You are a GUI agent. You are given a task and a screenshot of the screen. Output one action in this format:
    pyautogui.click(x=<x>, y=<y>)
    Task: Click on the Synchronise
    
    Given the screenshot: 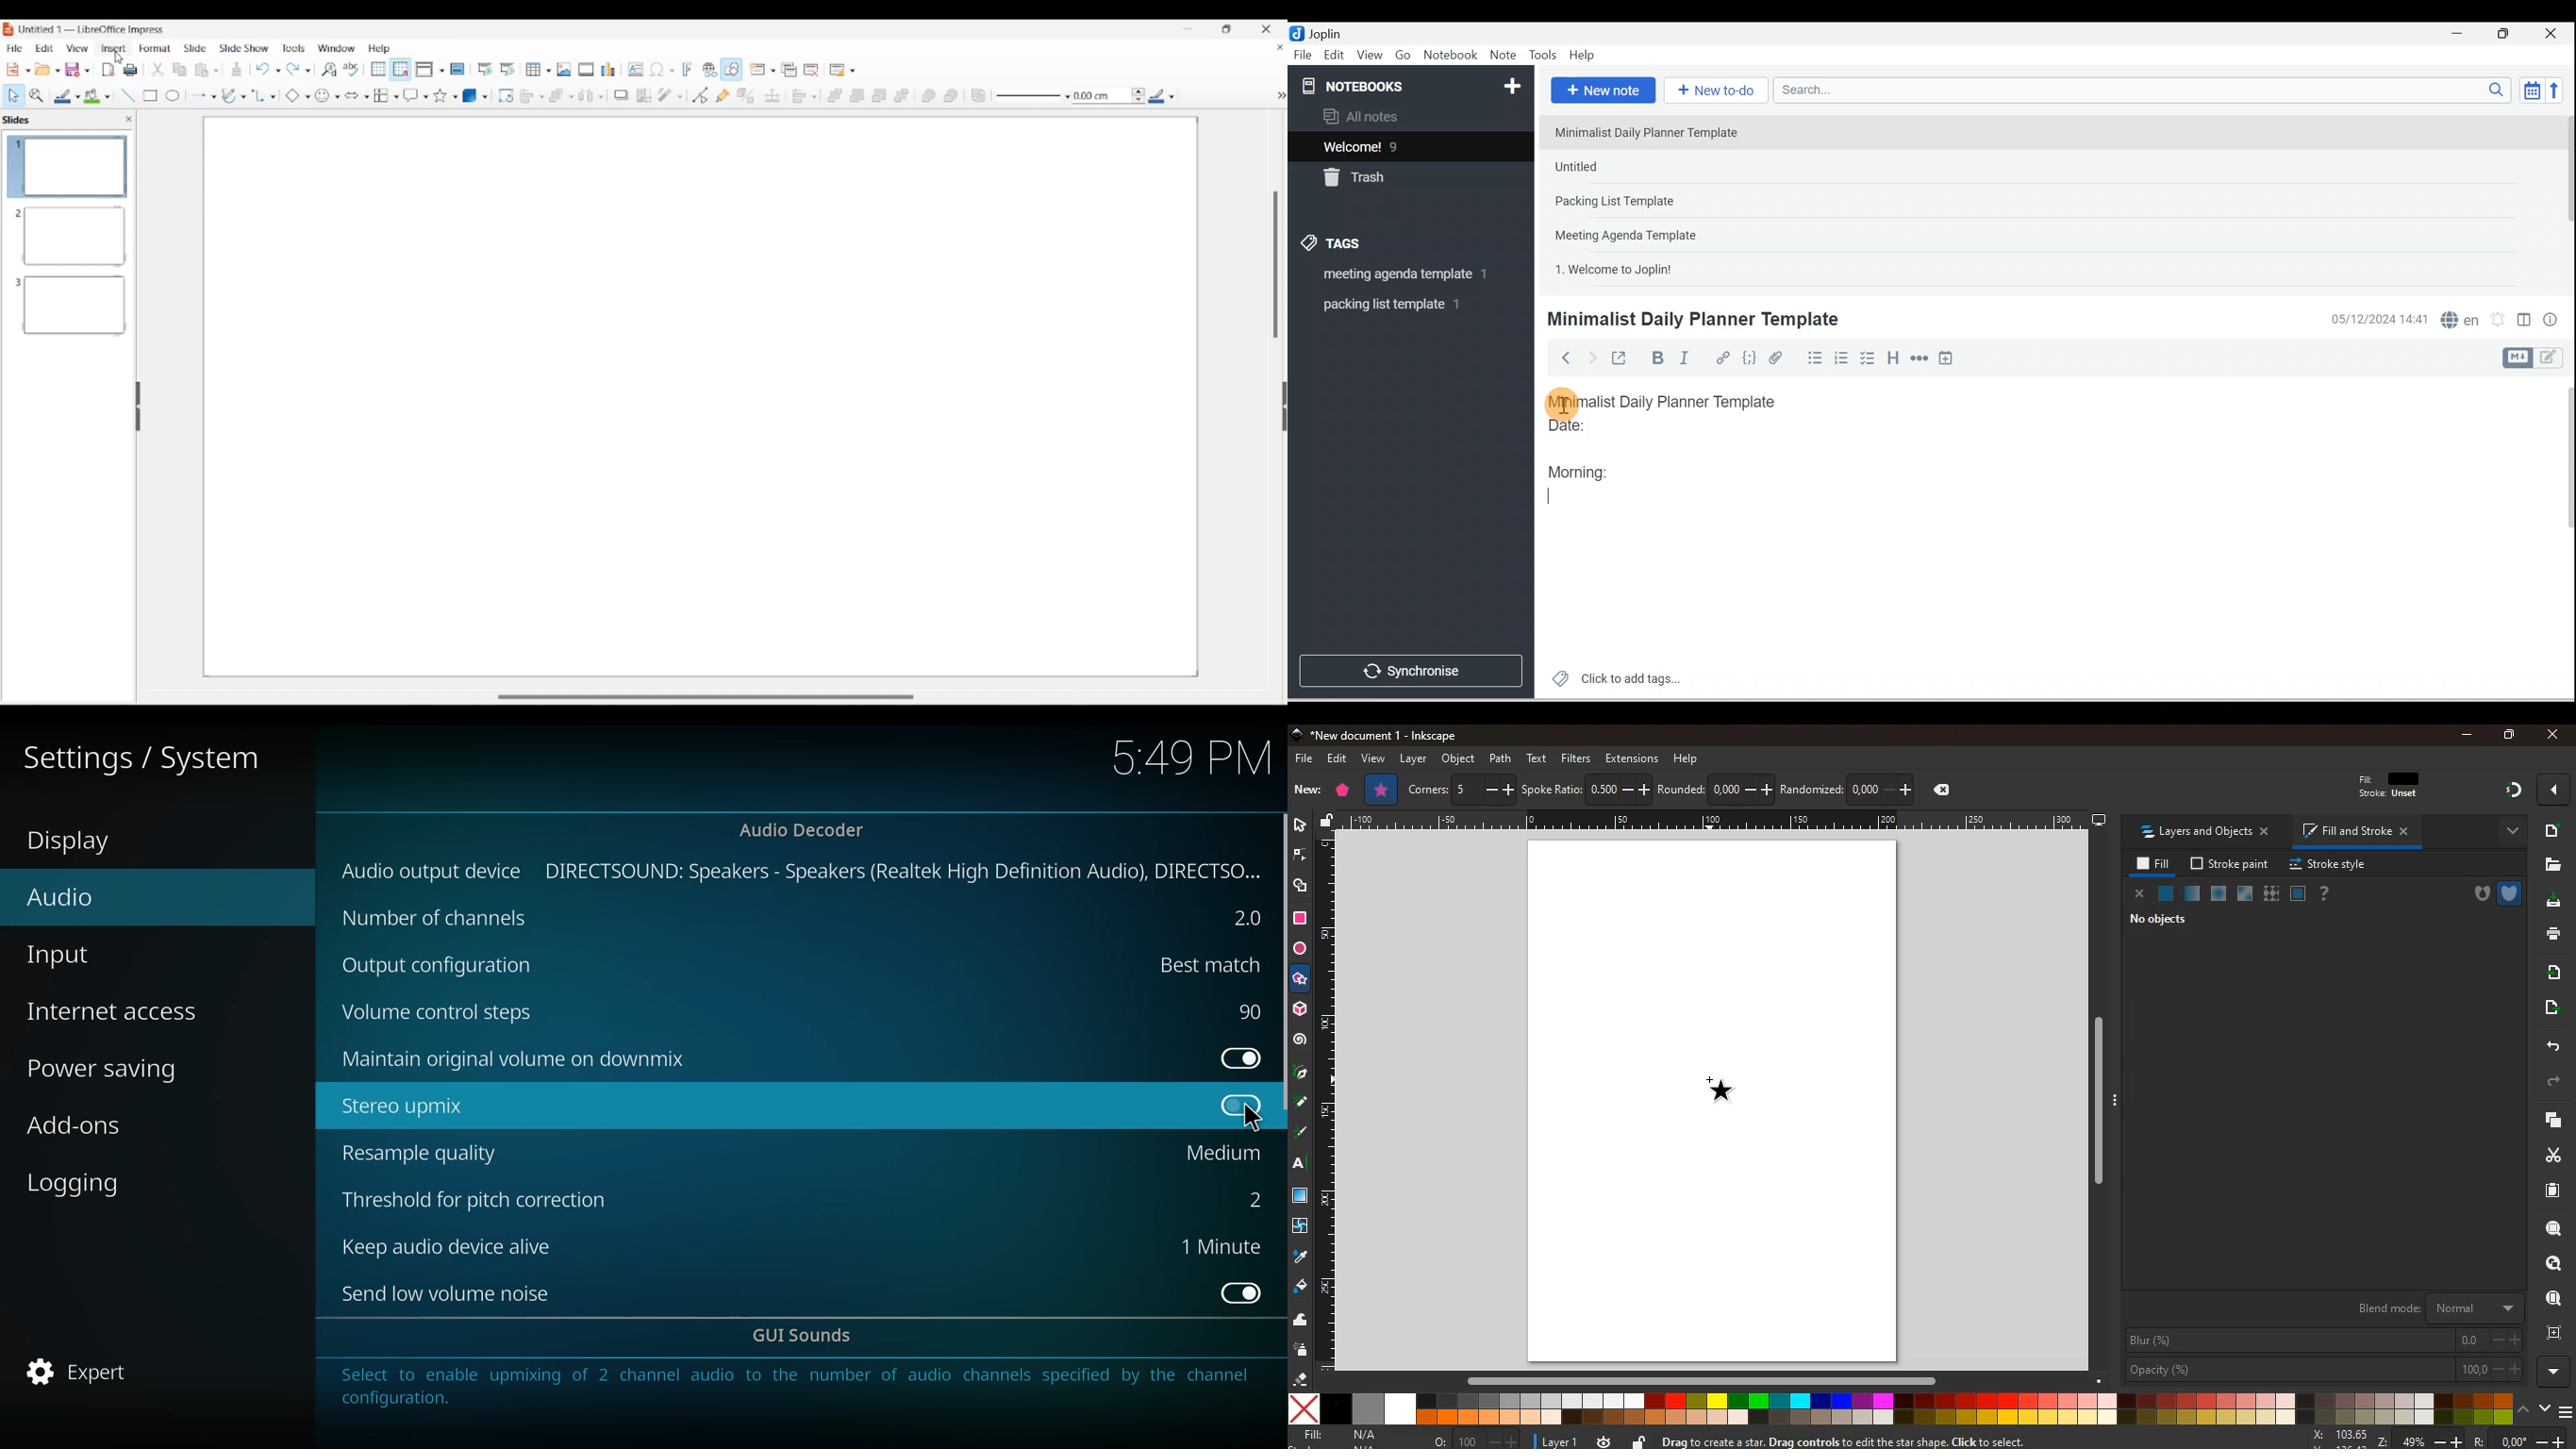 What is the action you would take?
    pyautogui.click(x=1410, y=668)
    